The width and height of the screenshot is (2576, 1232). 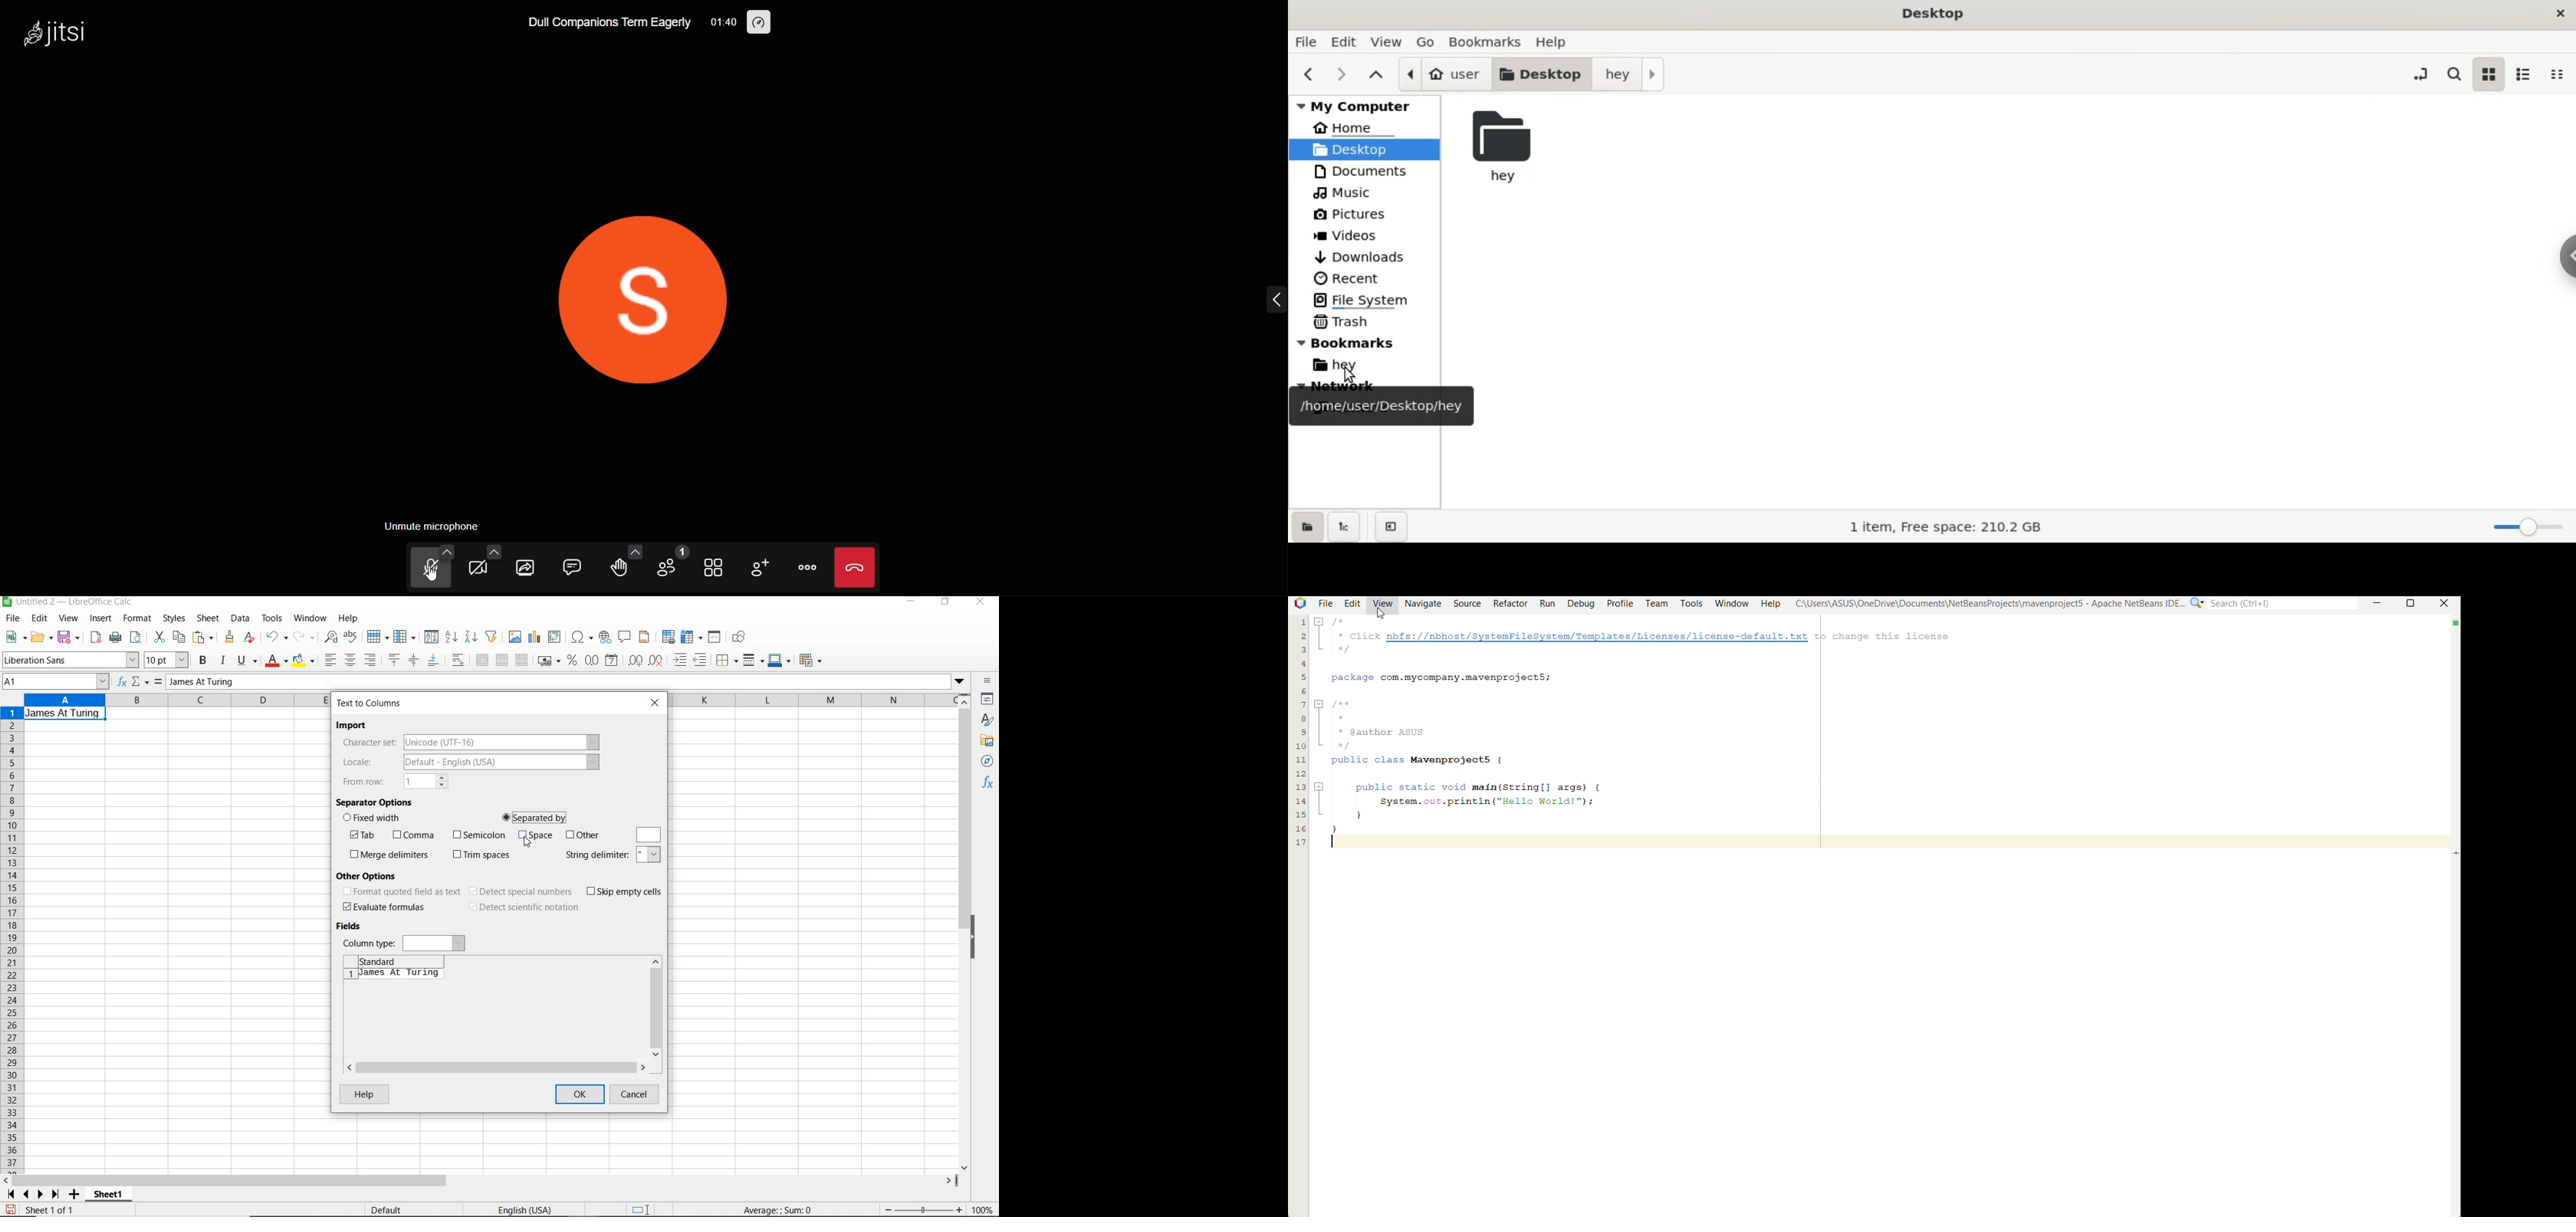 I want to click on clone formatting, so click(x=229, y=637).